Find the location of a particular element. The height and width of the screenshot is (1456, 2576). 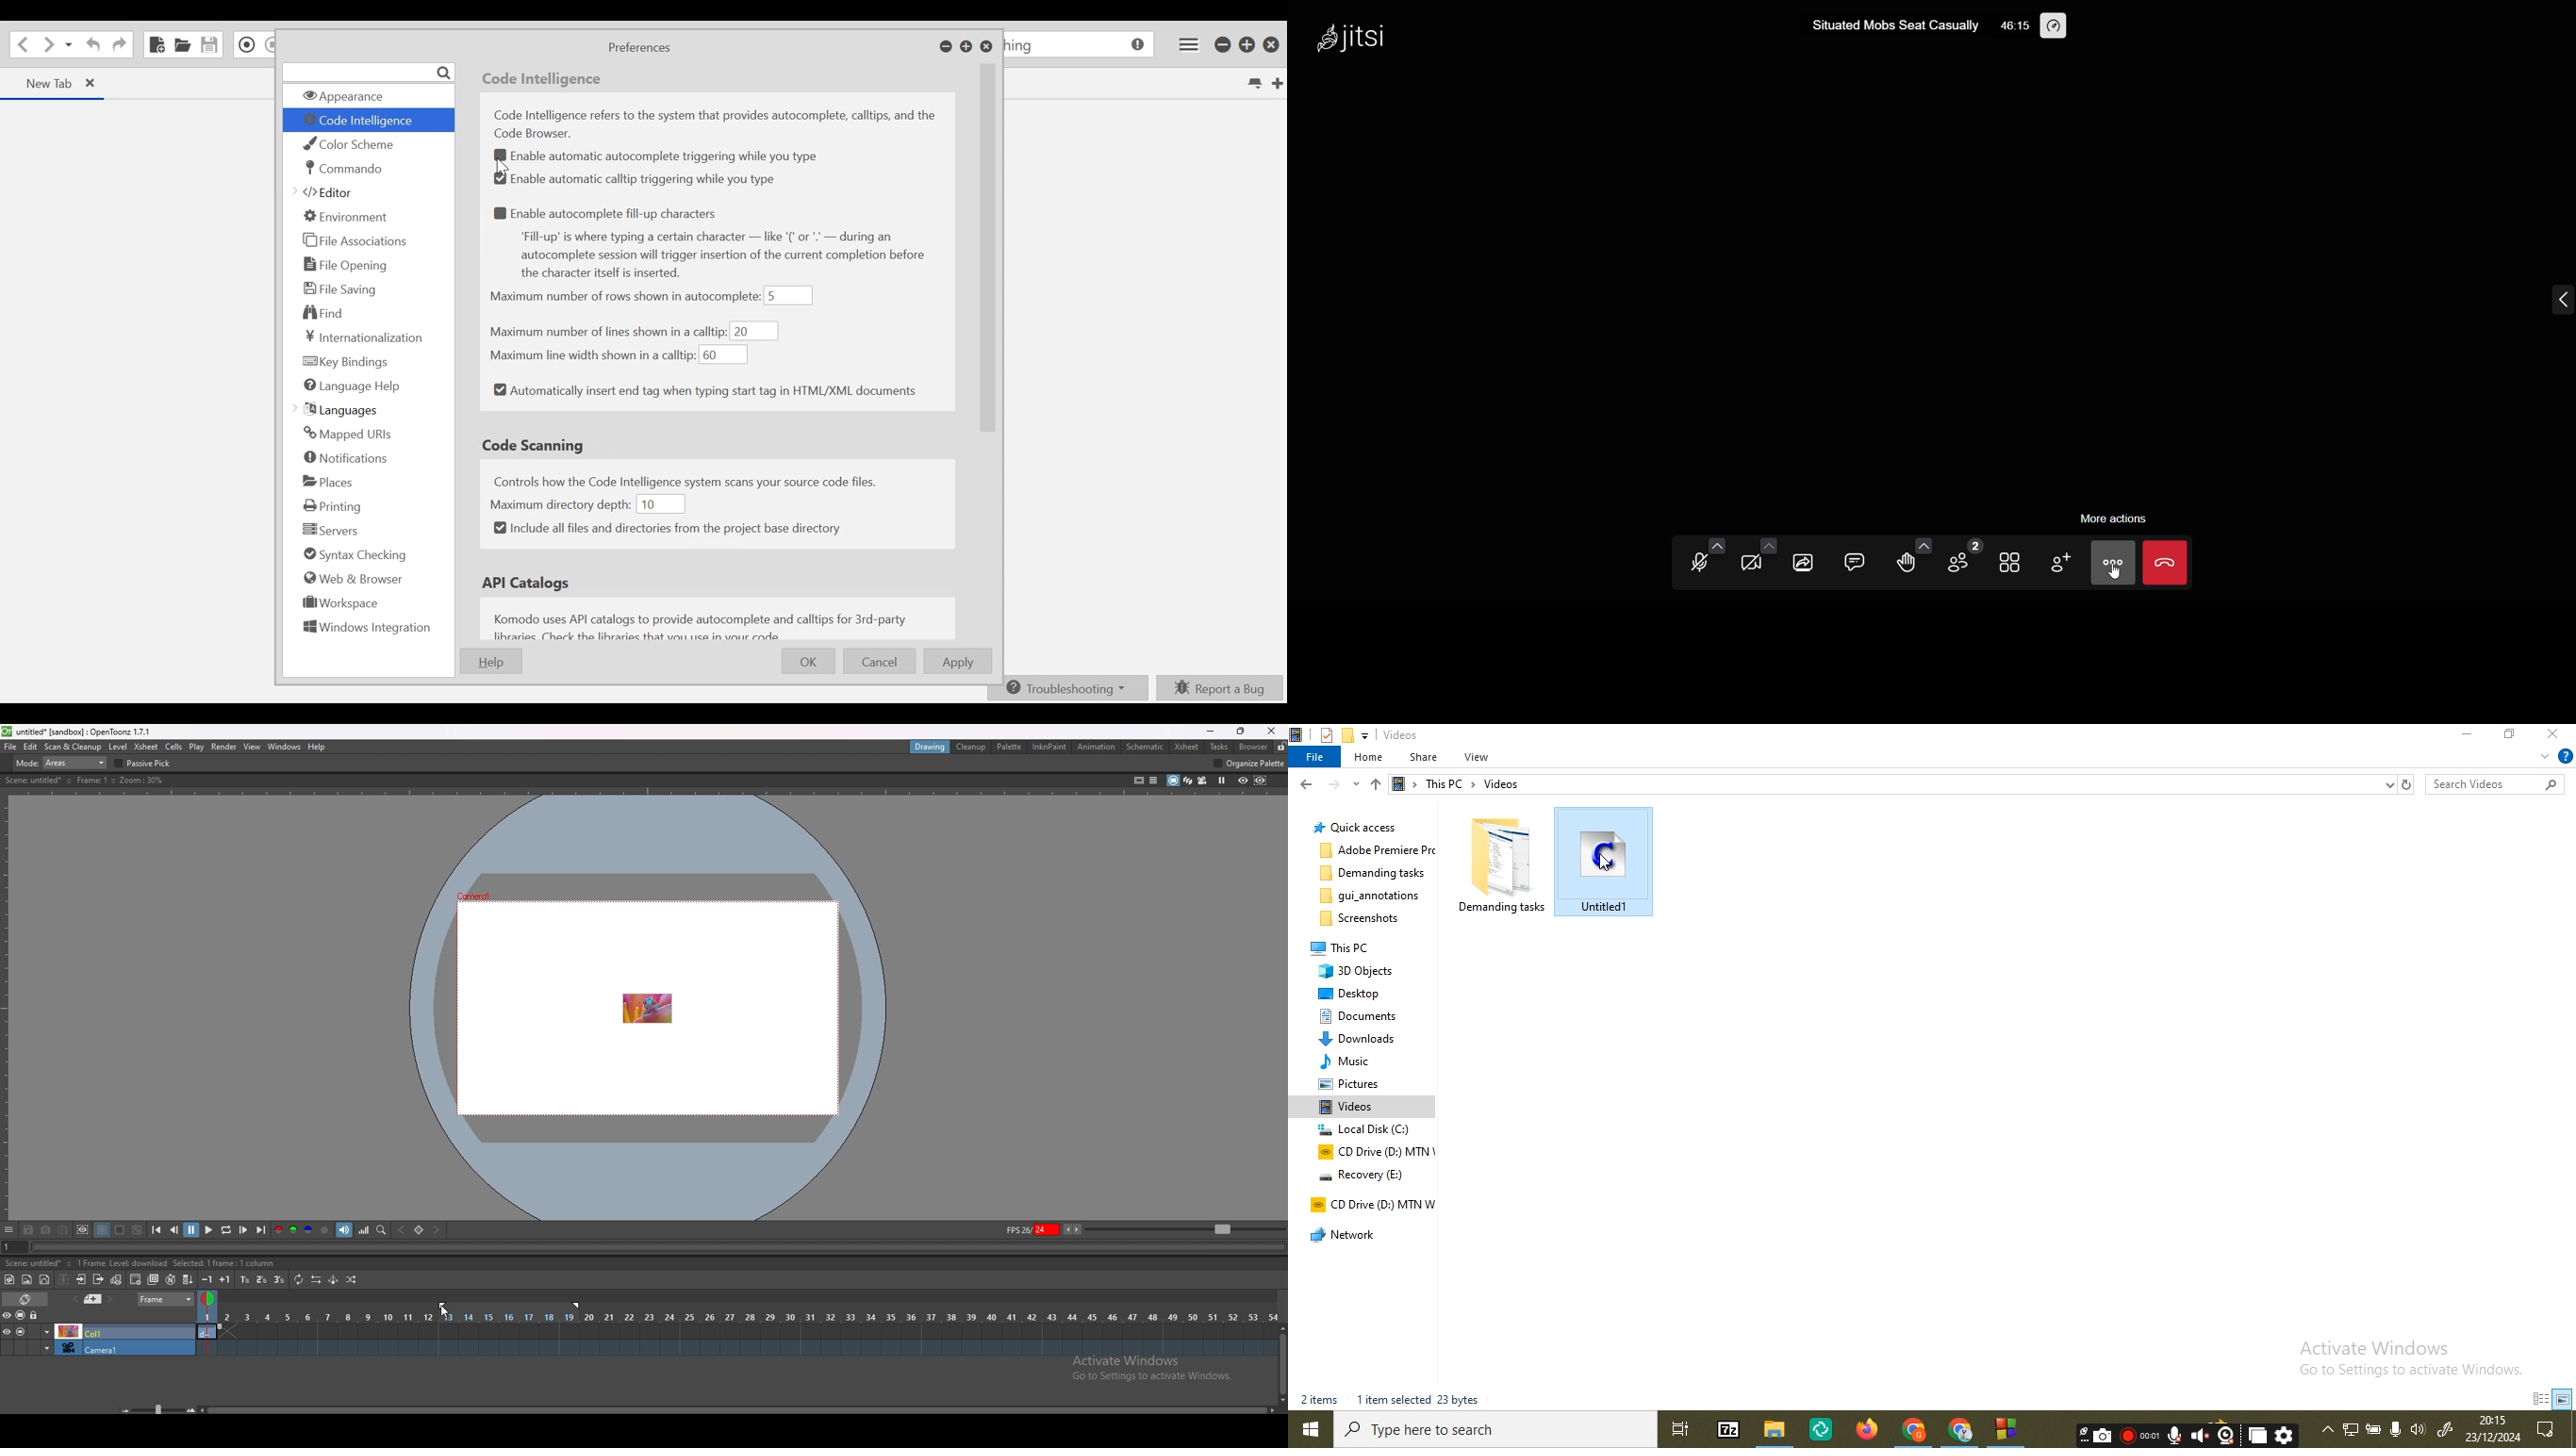

folder is located at coordinates (1362, 1129).